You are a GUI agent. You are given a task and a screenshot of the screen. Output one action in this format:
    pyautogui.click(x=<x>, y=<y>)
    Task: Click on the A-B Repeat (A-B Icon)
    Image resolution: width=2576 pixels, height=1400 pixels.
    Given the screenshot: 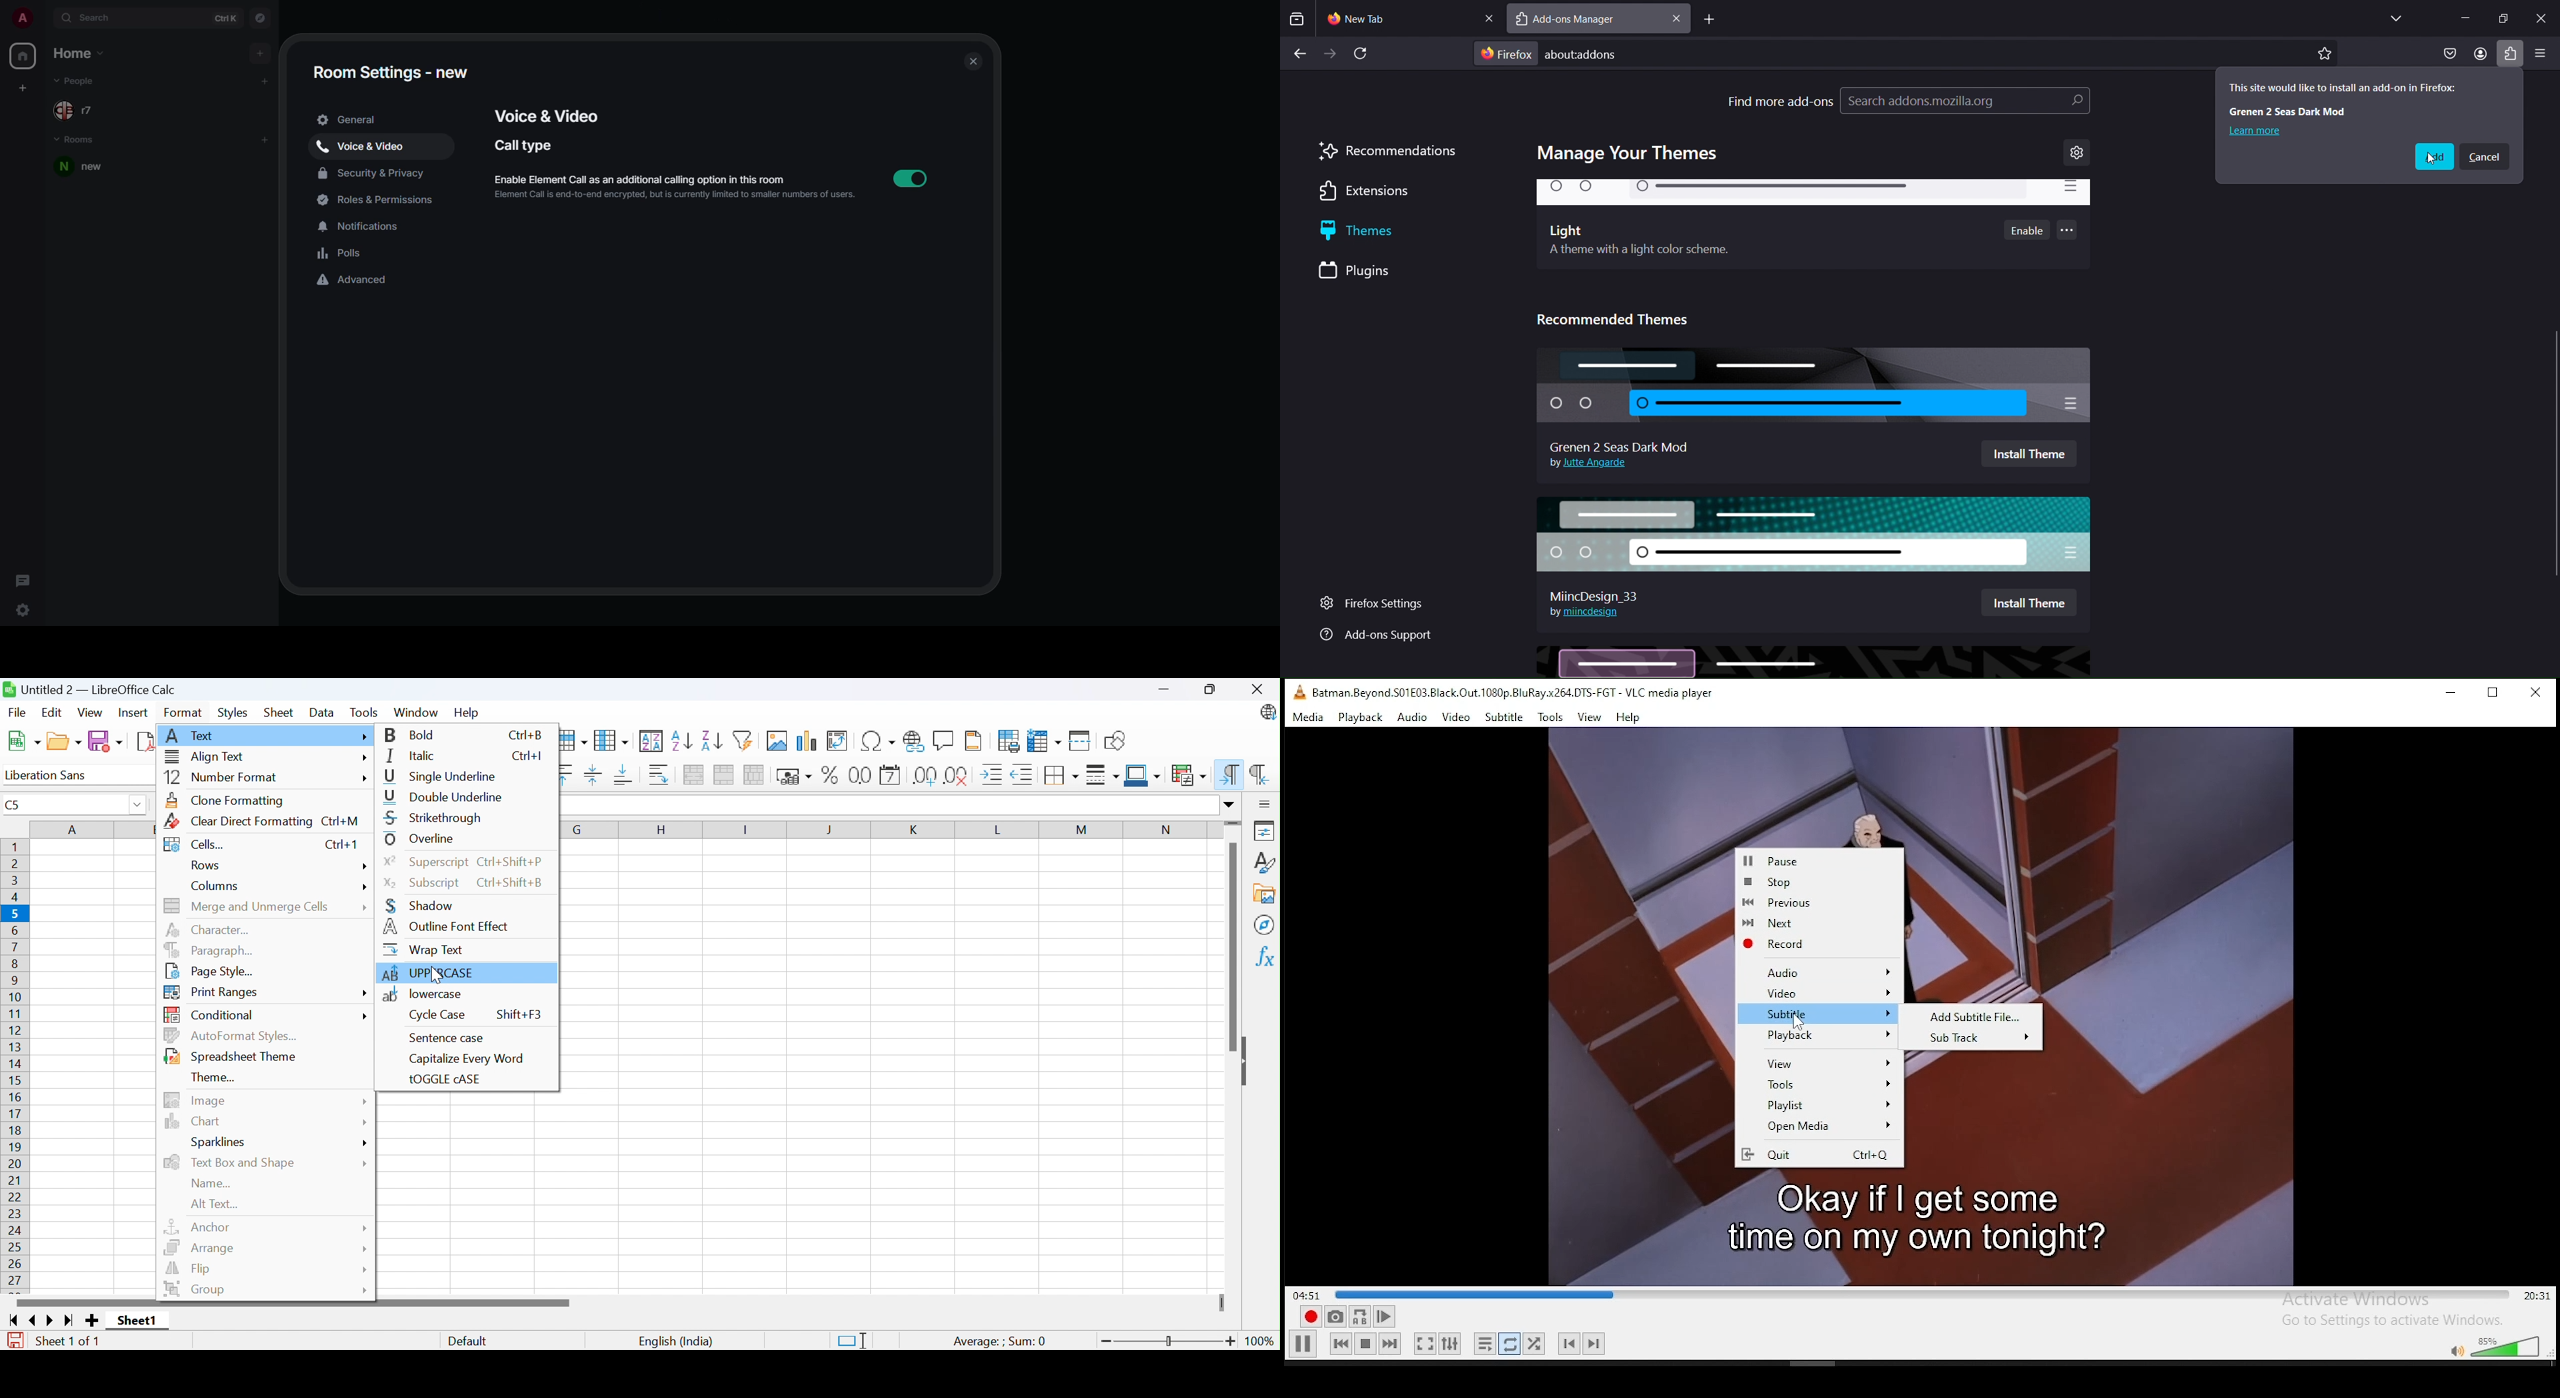 What is the action you would take?
    pyautogui.click(x=1361, y=1317)
    